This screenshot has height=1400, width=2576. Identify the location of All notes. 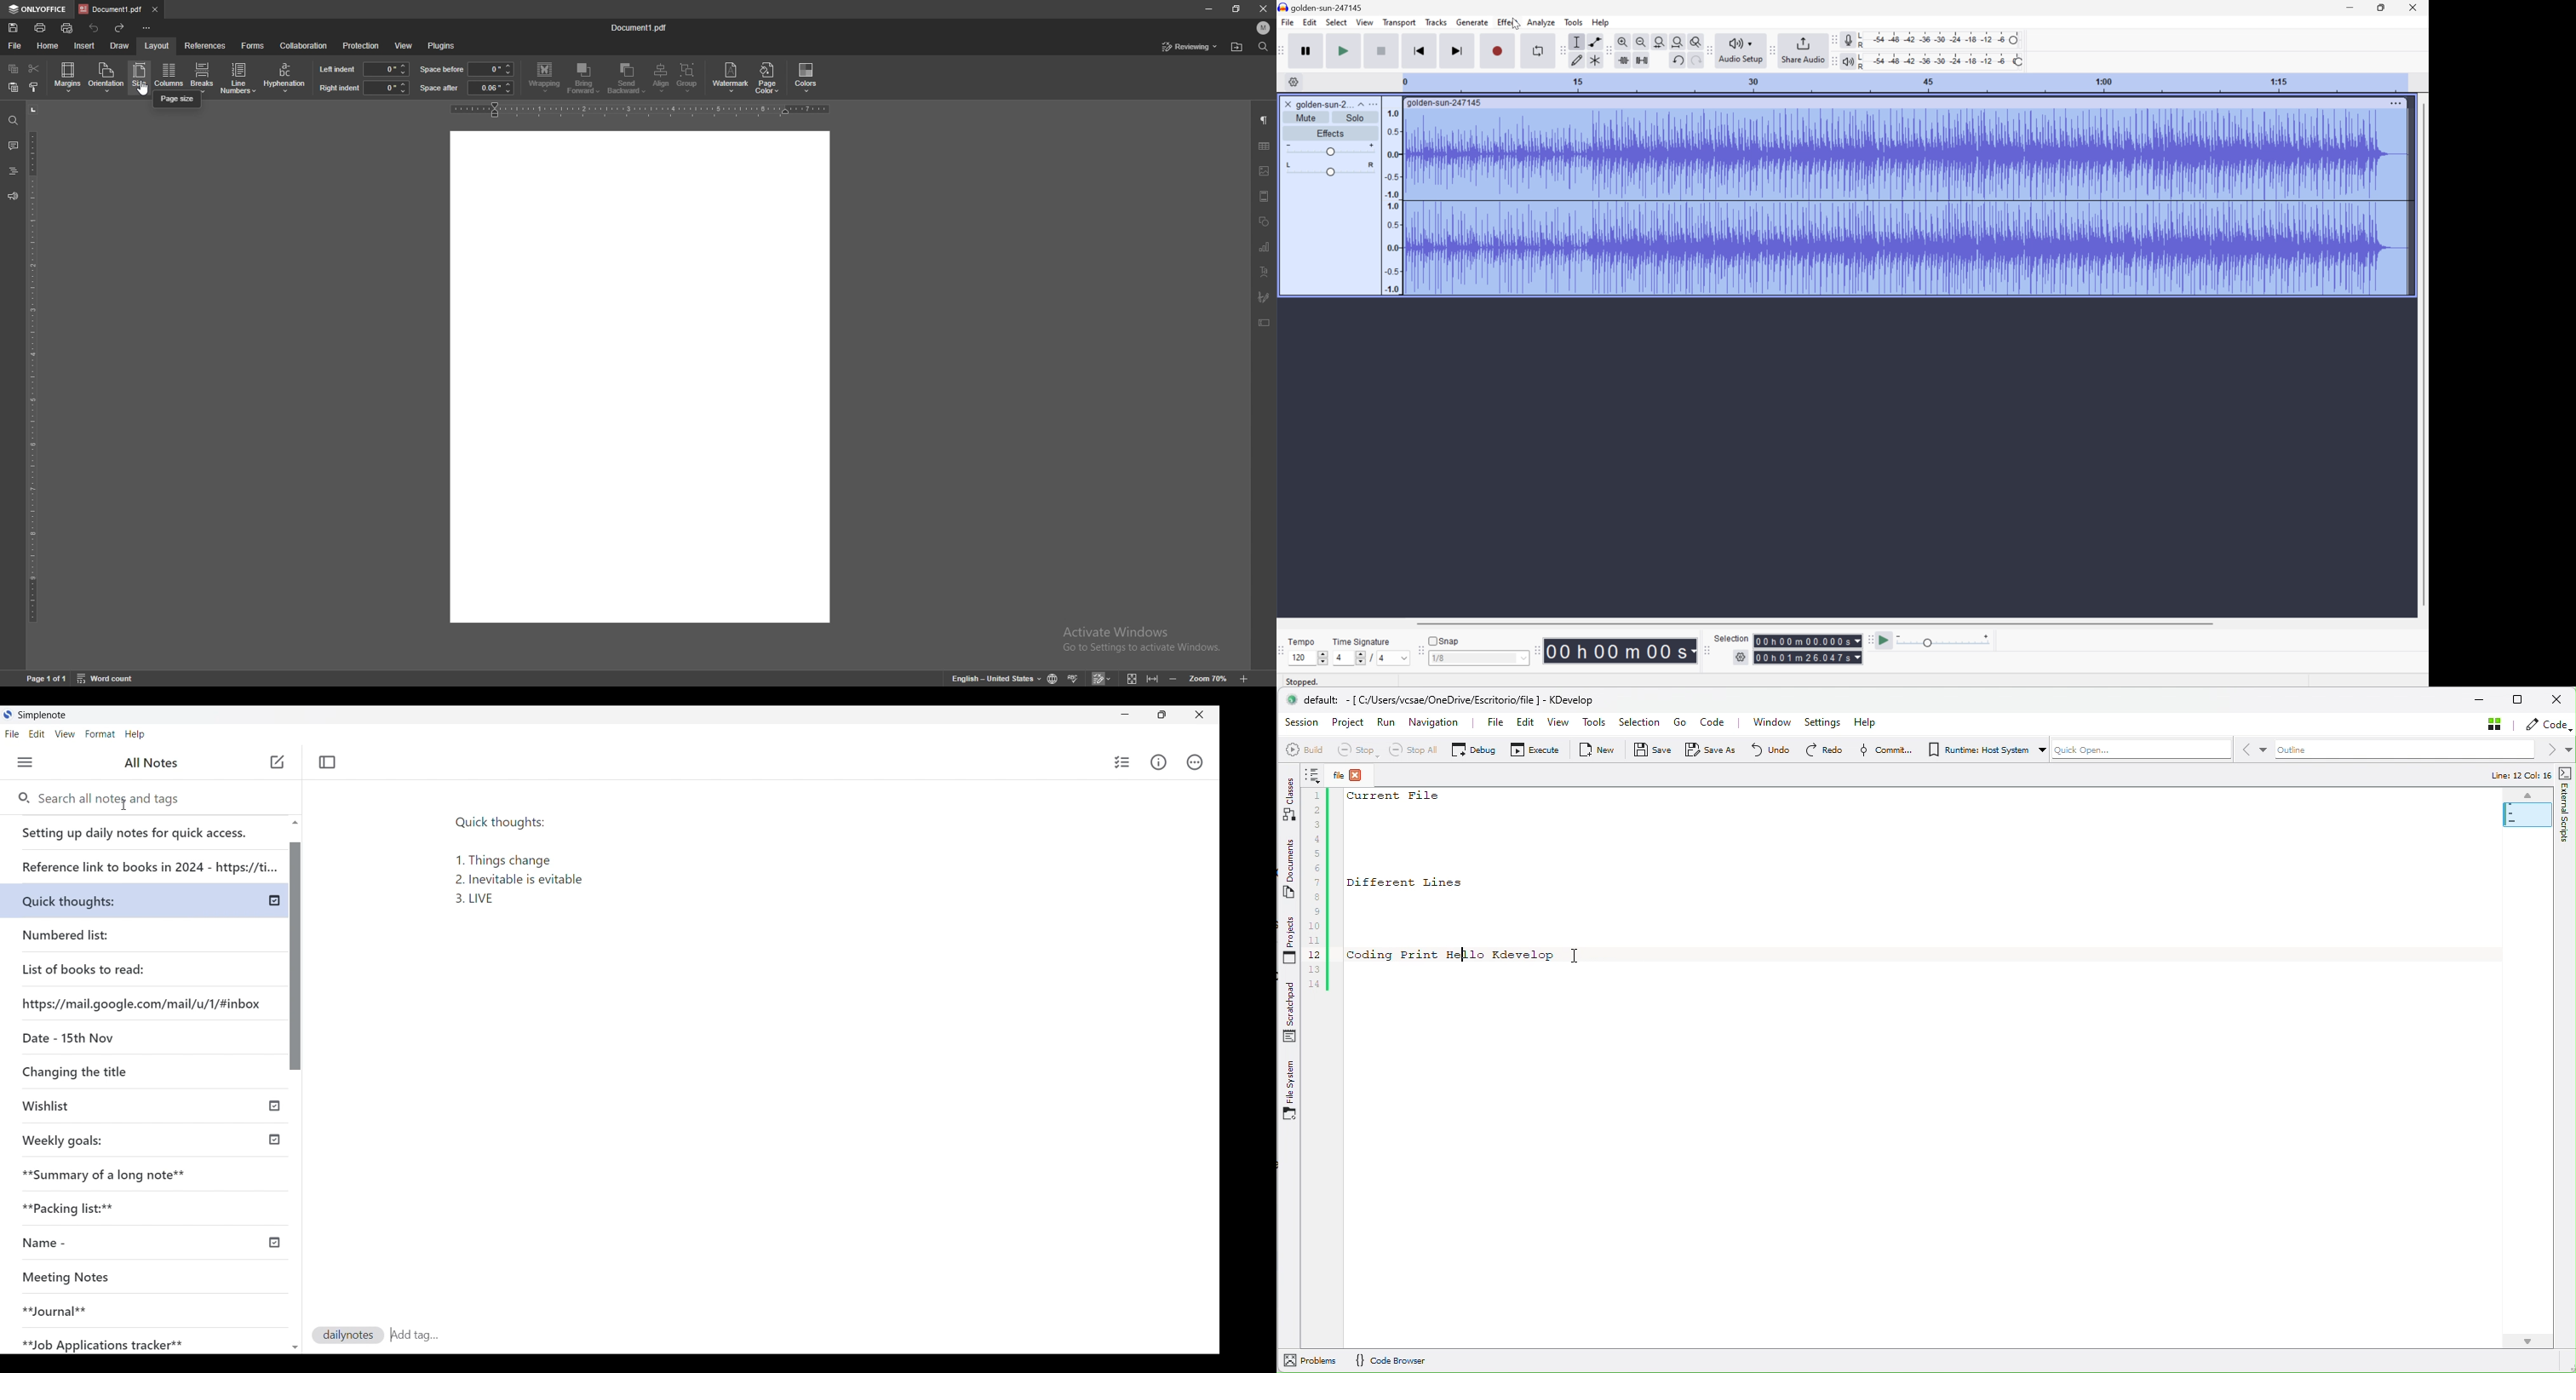
(151, 763).